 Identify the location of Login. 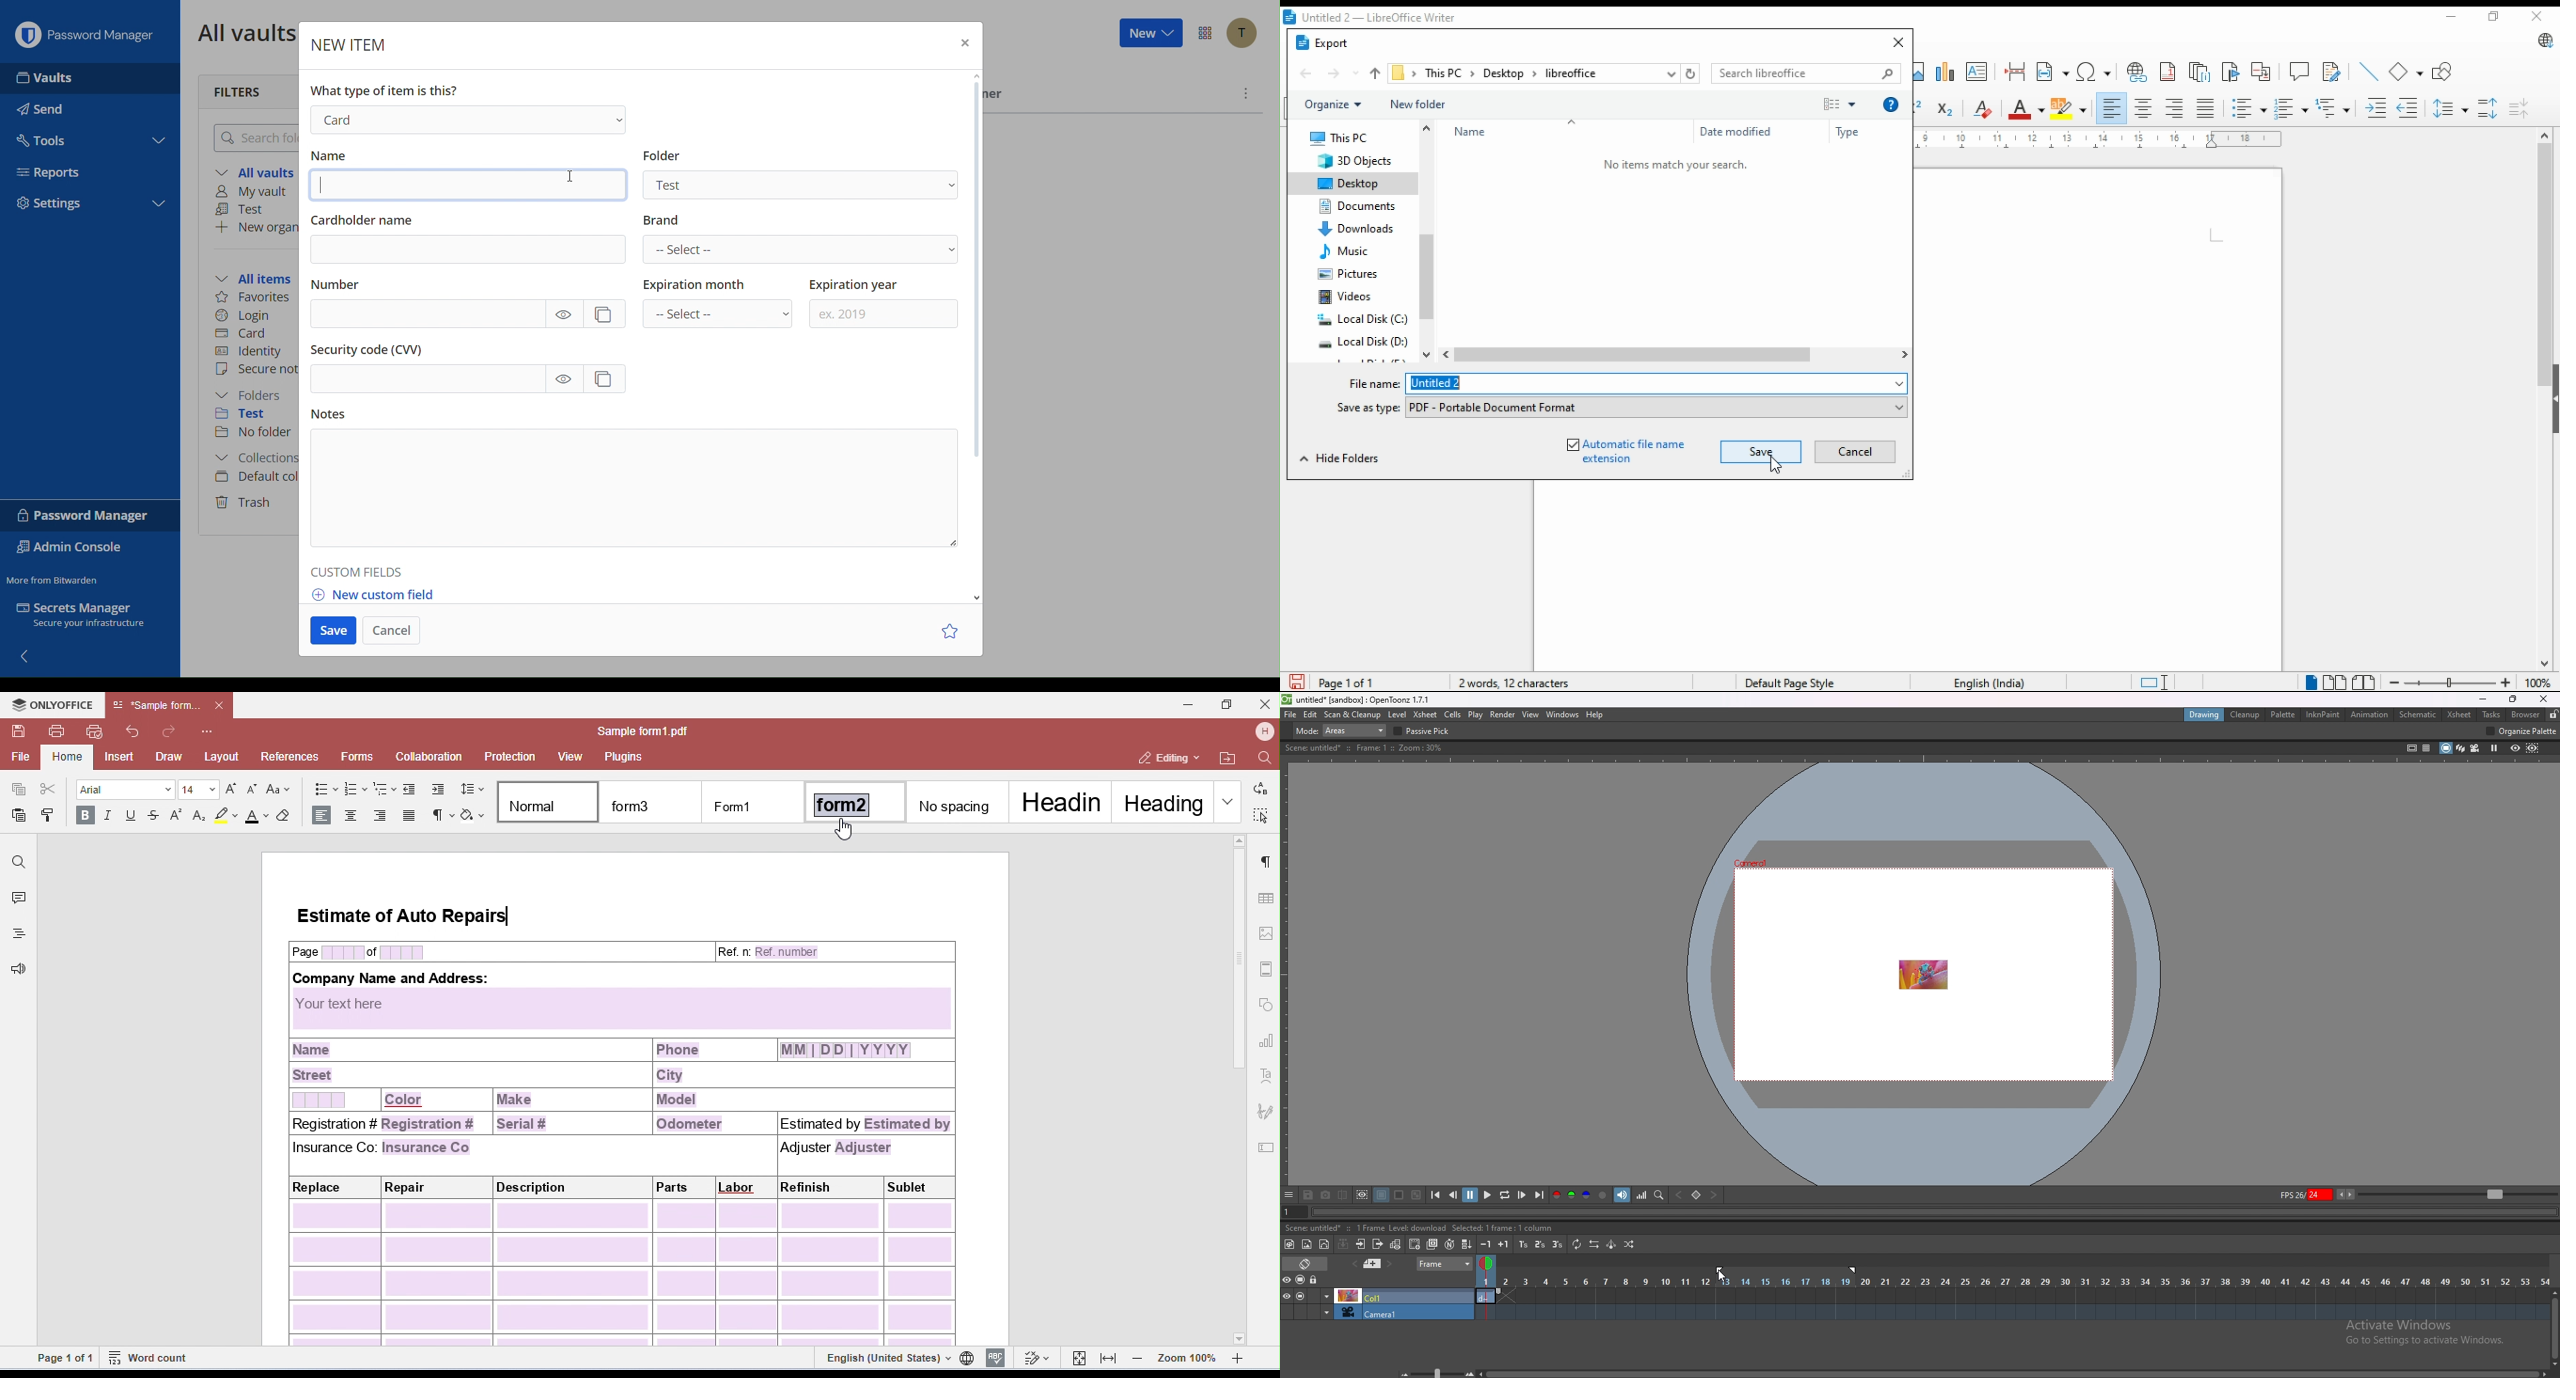
(469, 121).